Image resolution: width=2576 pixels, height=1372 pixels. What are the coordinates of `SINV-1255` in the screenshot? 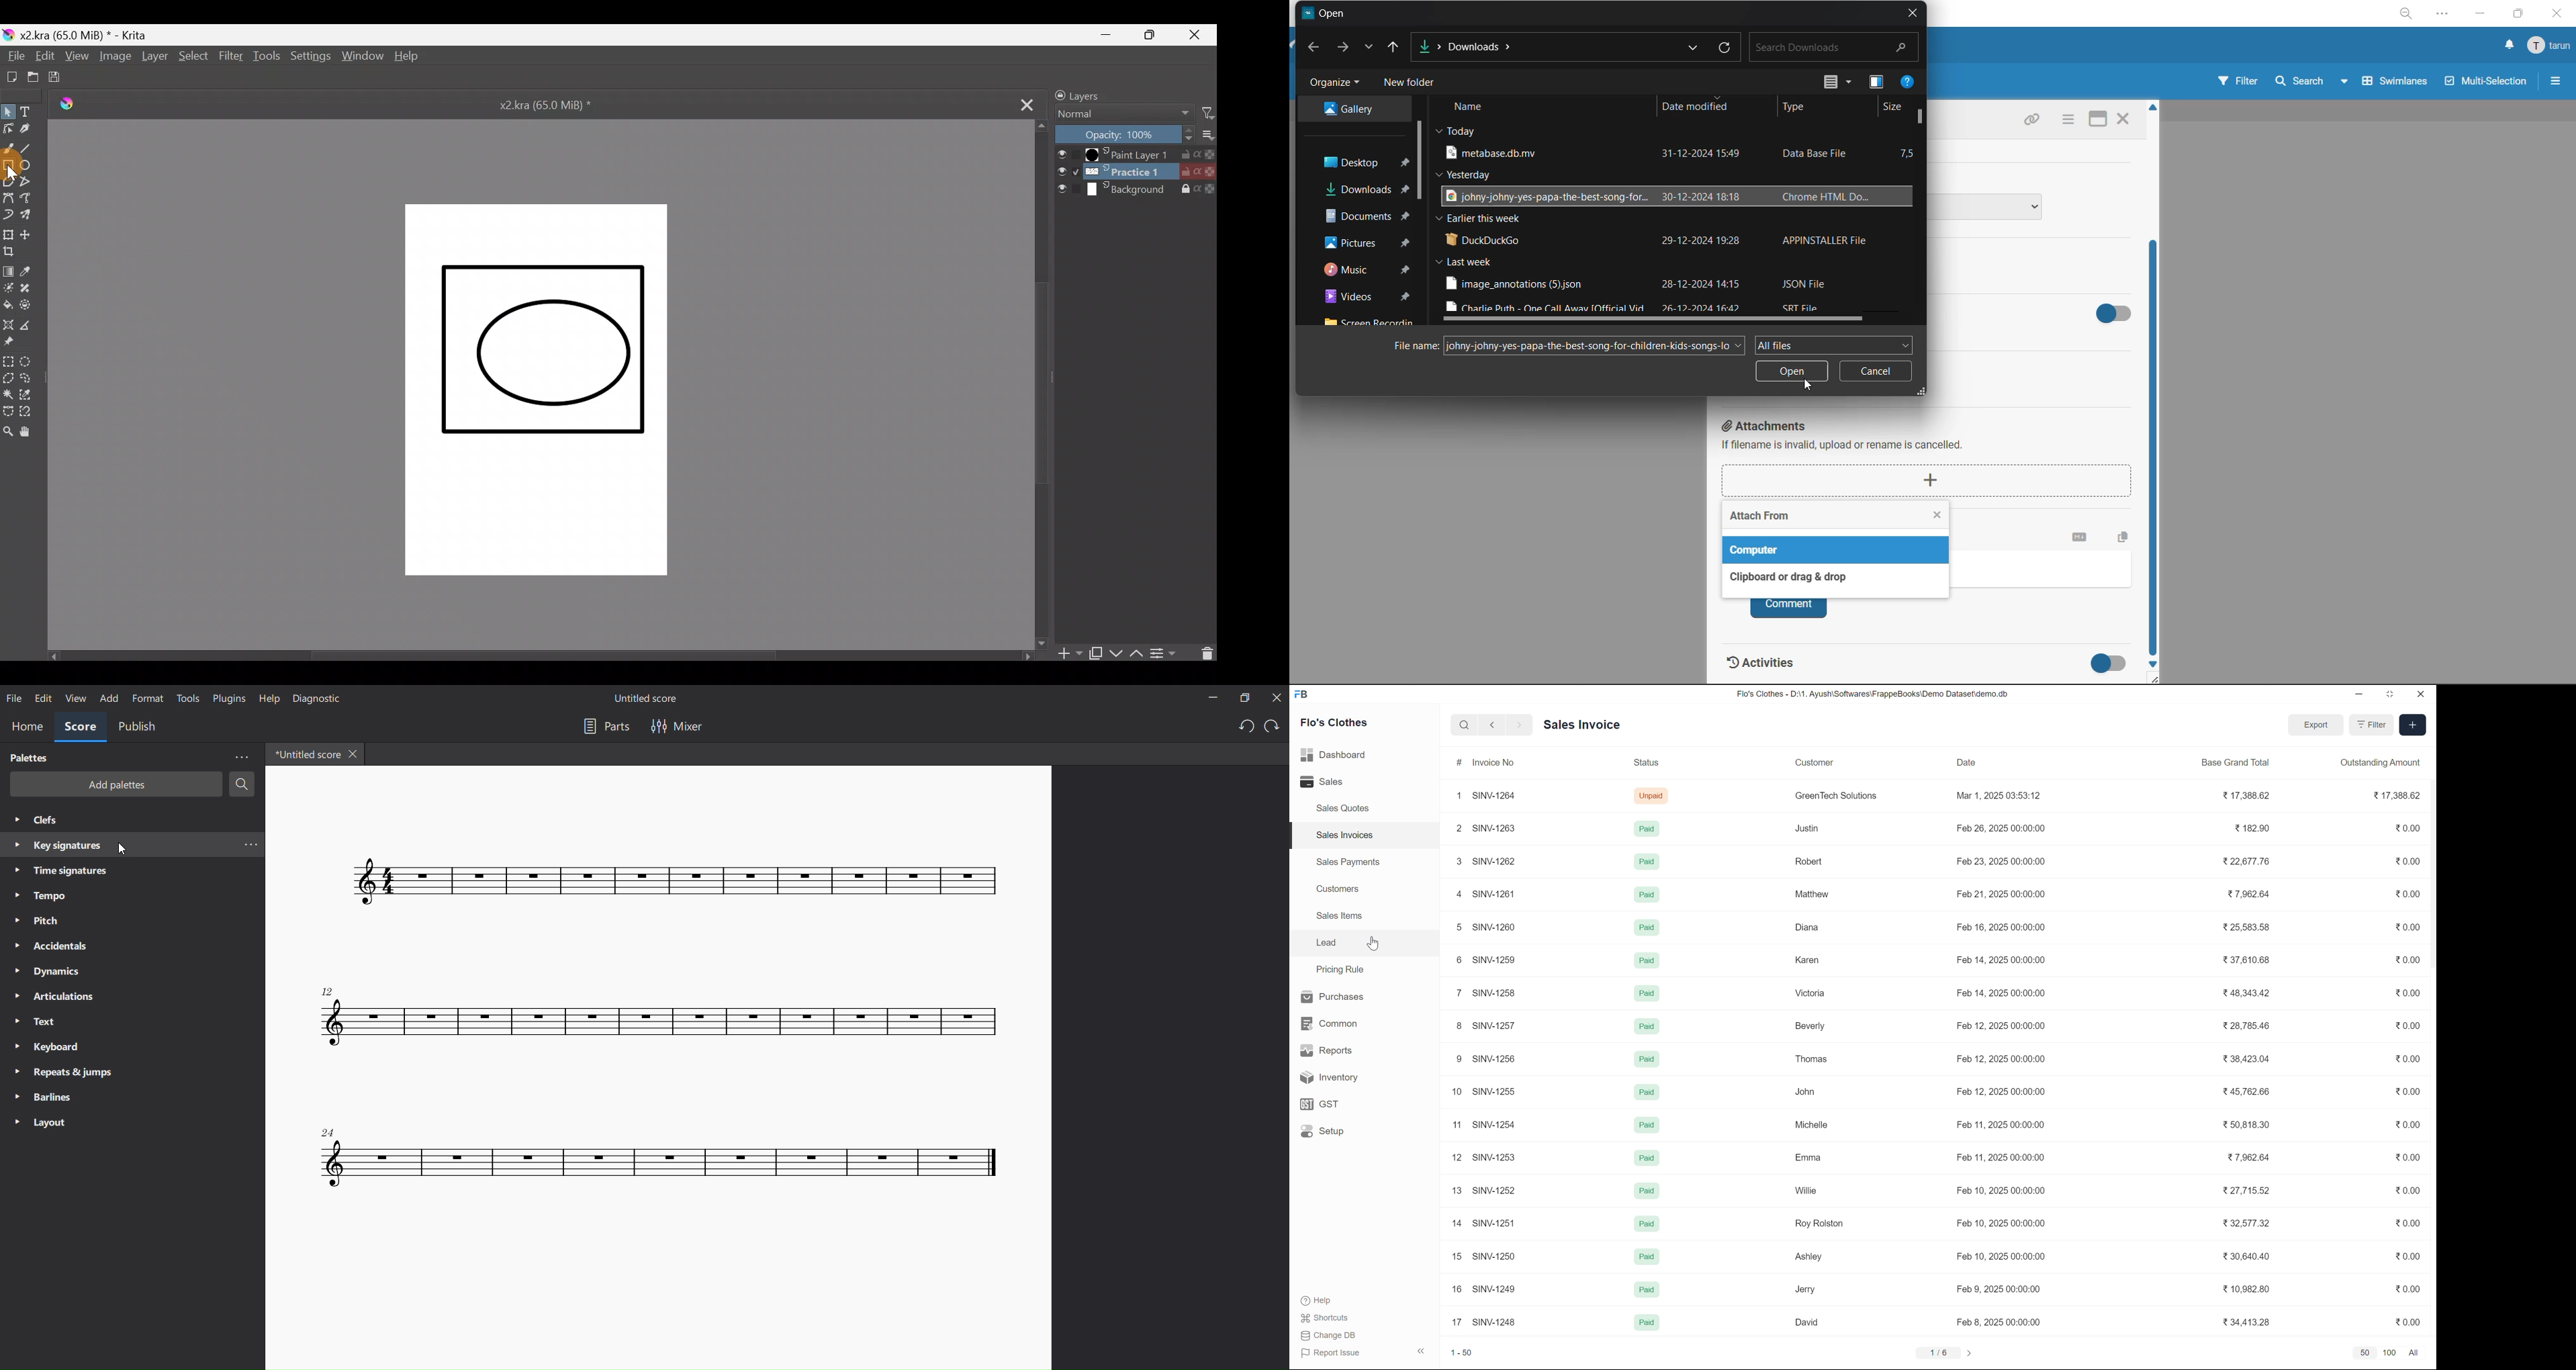 It's located at (1496, 1090).